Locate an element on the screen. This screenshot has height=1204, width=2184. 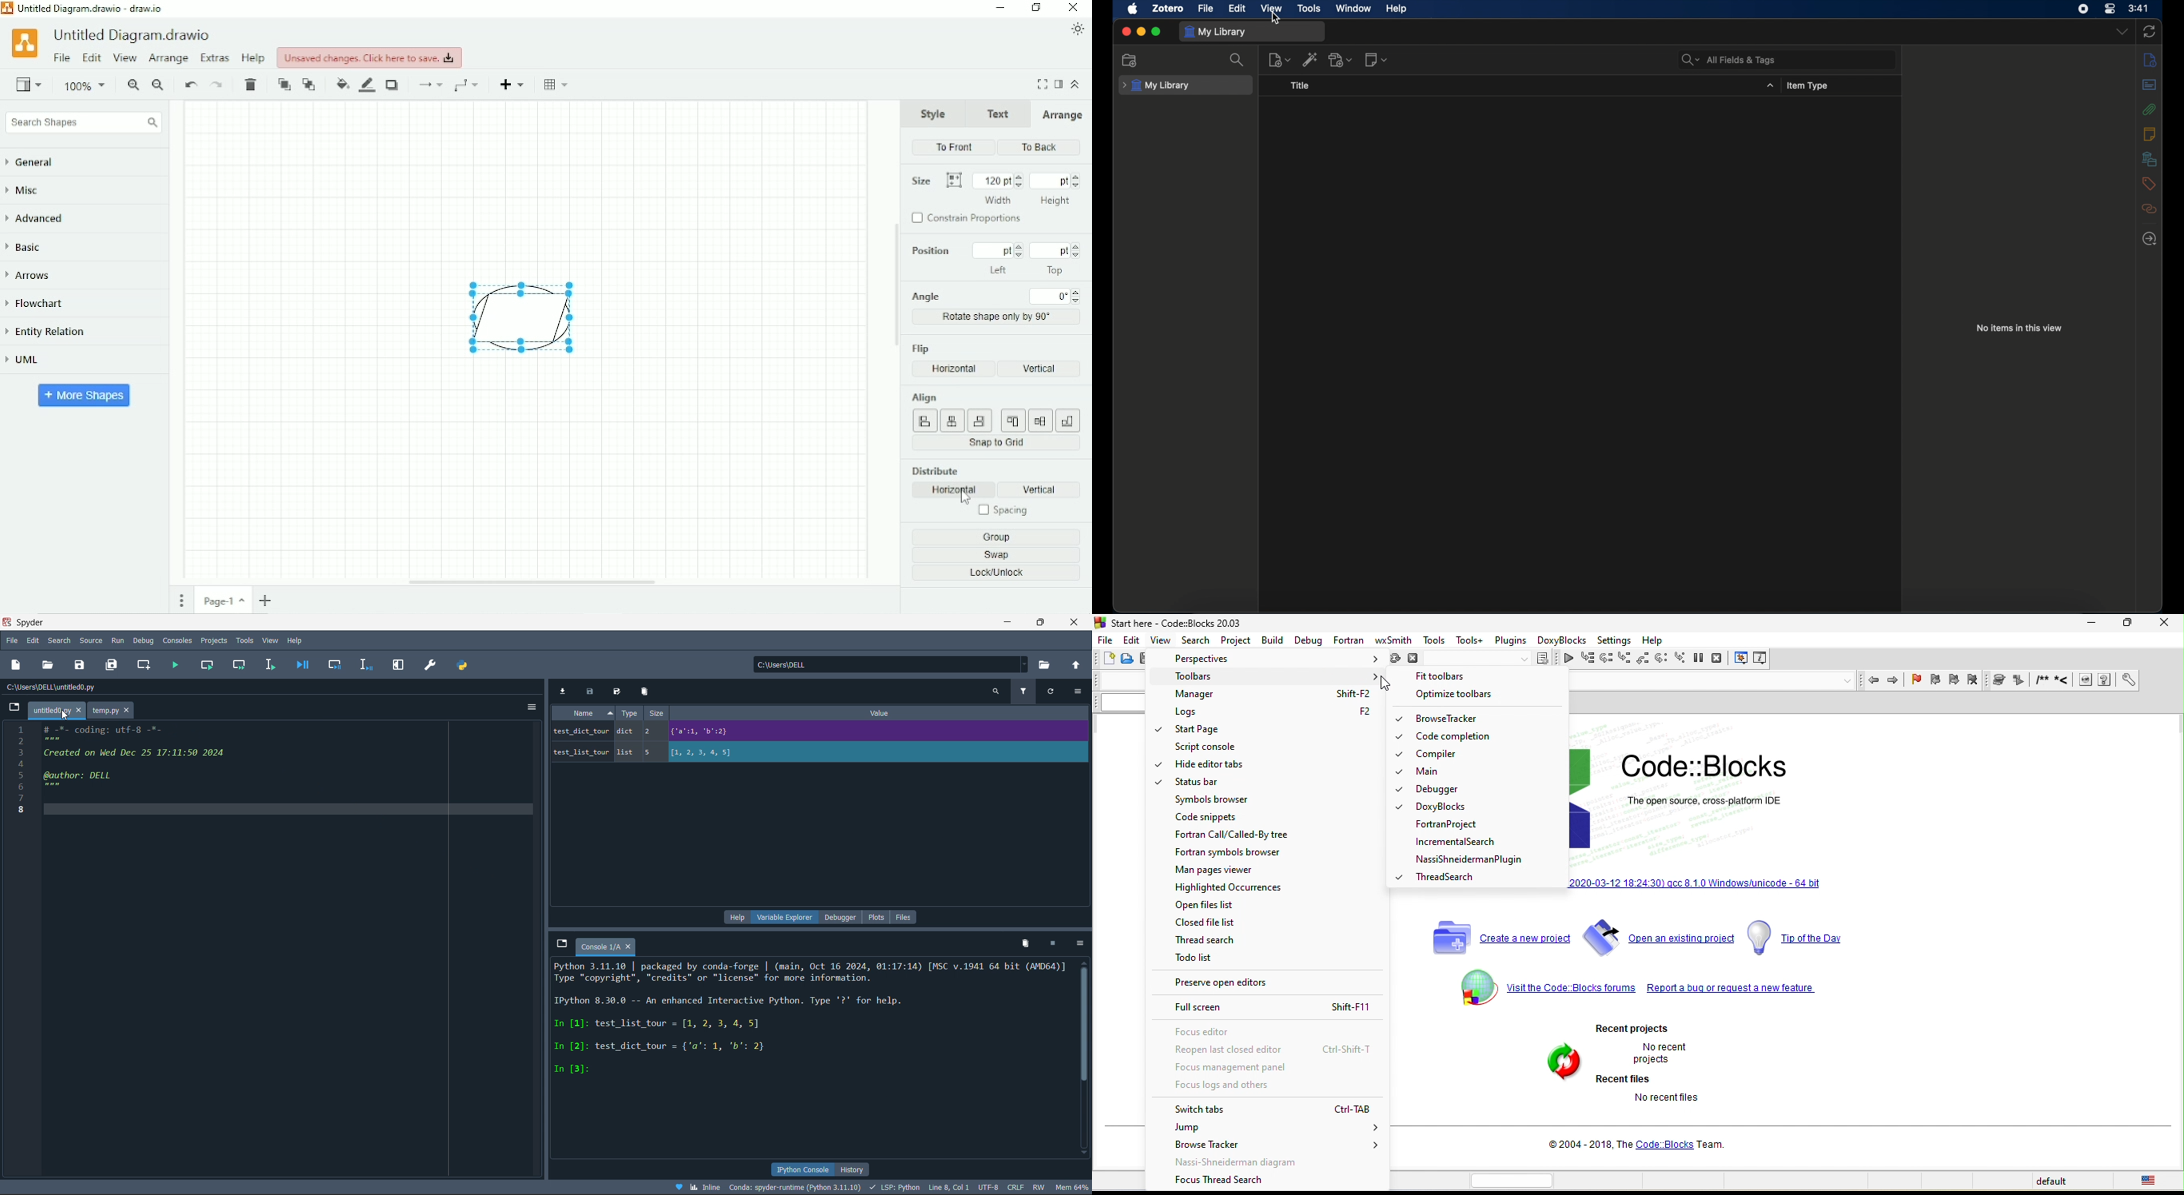
closed file list is located at coordinates (1206, 924).